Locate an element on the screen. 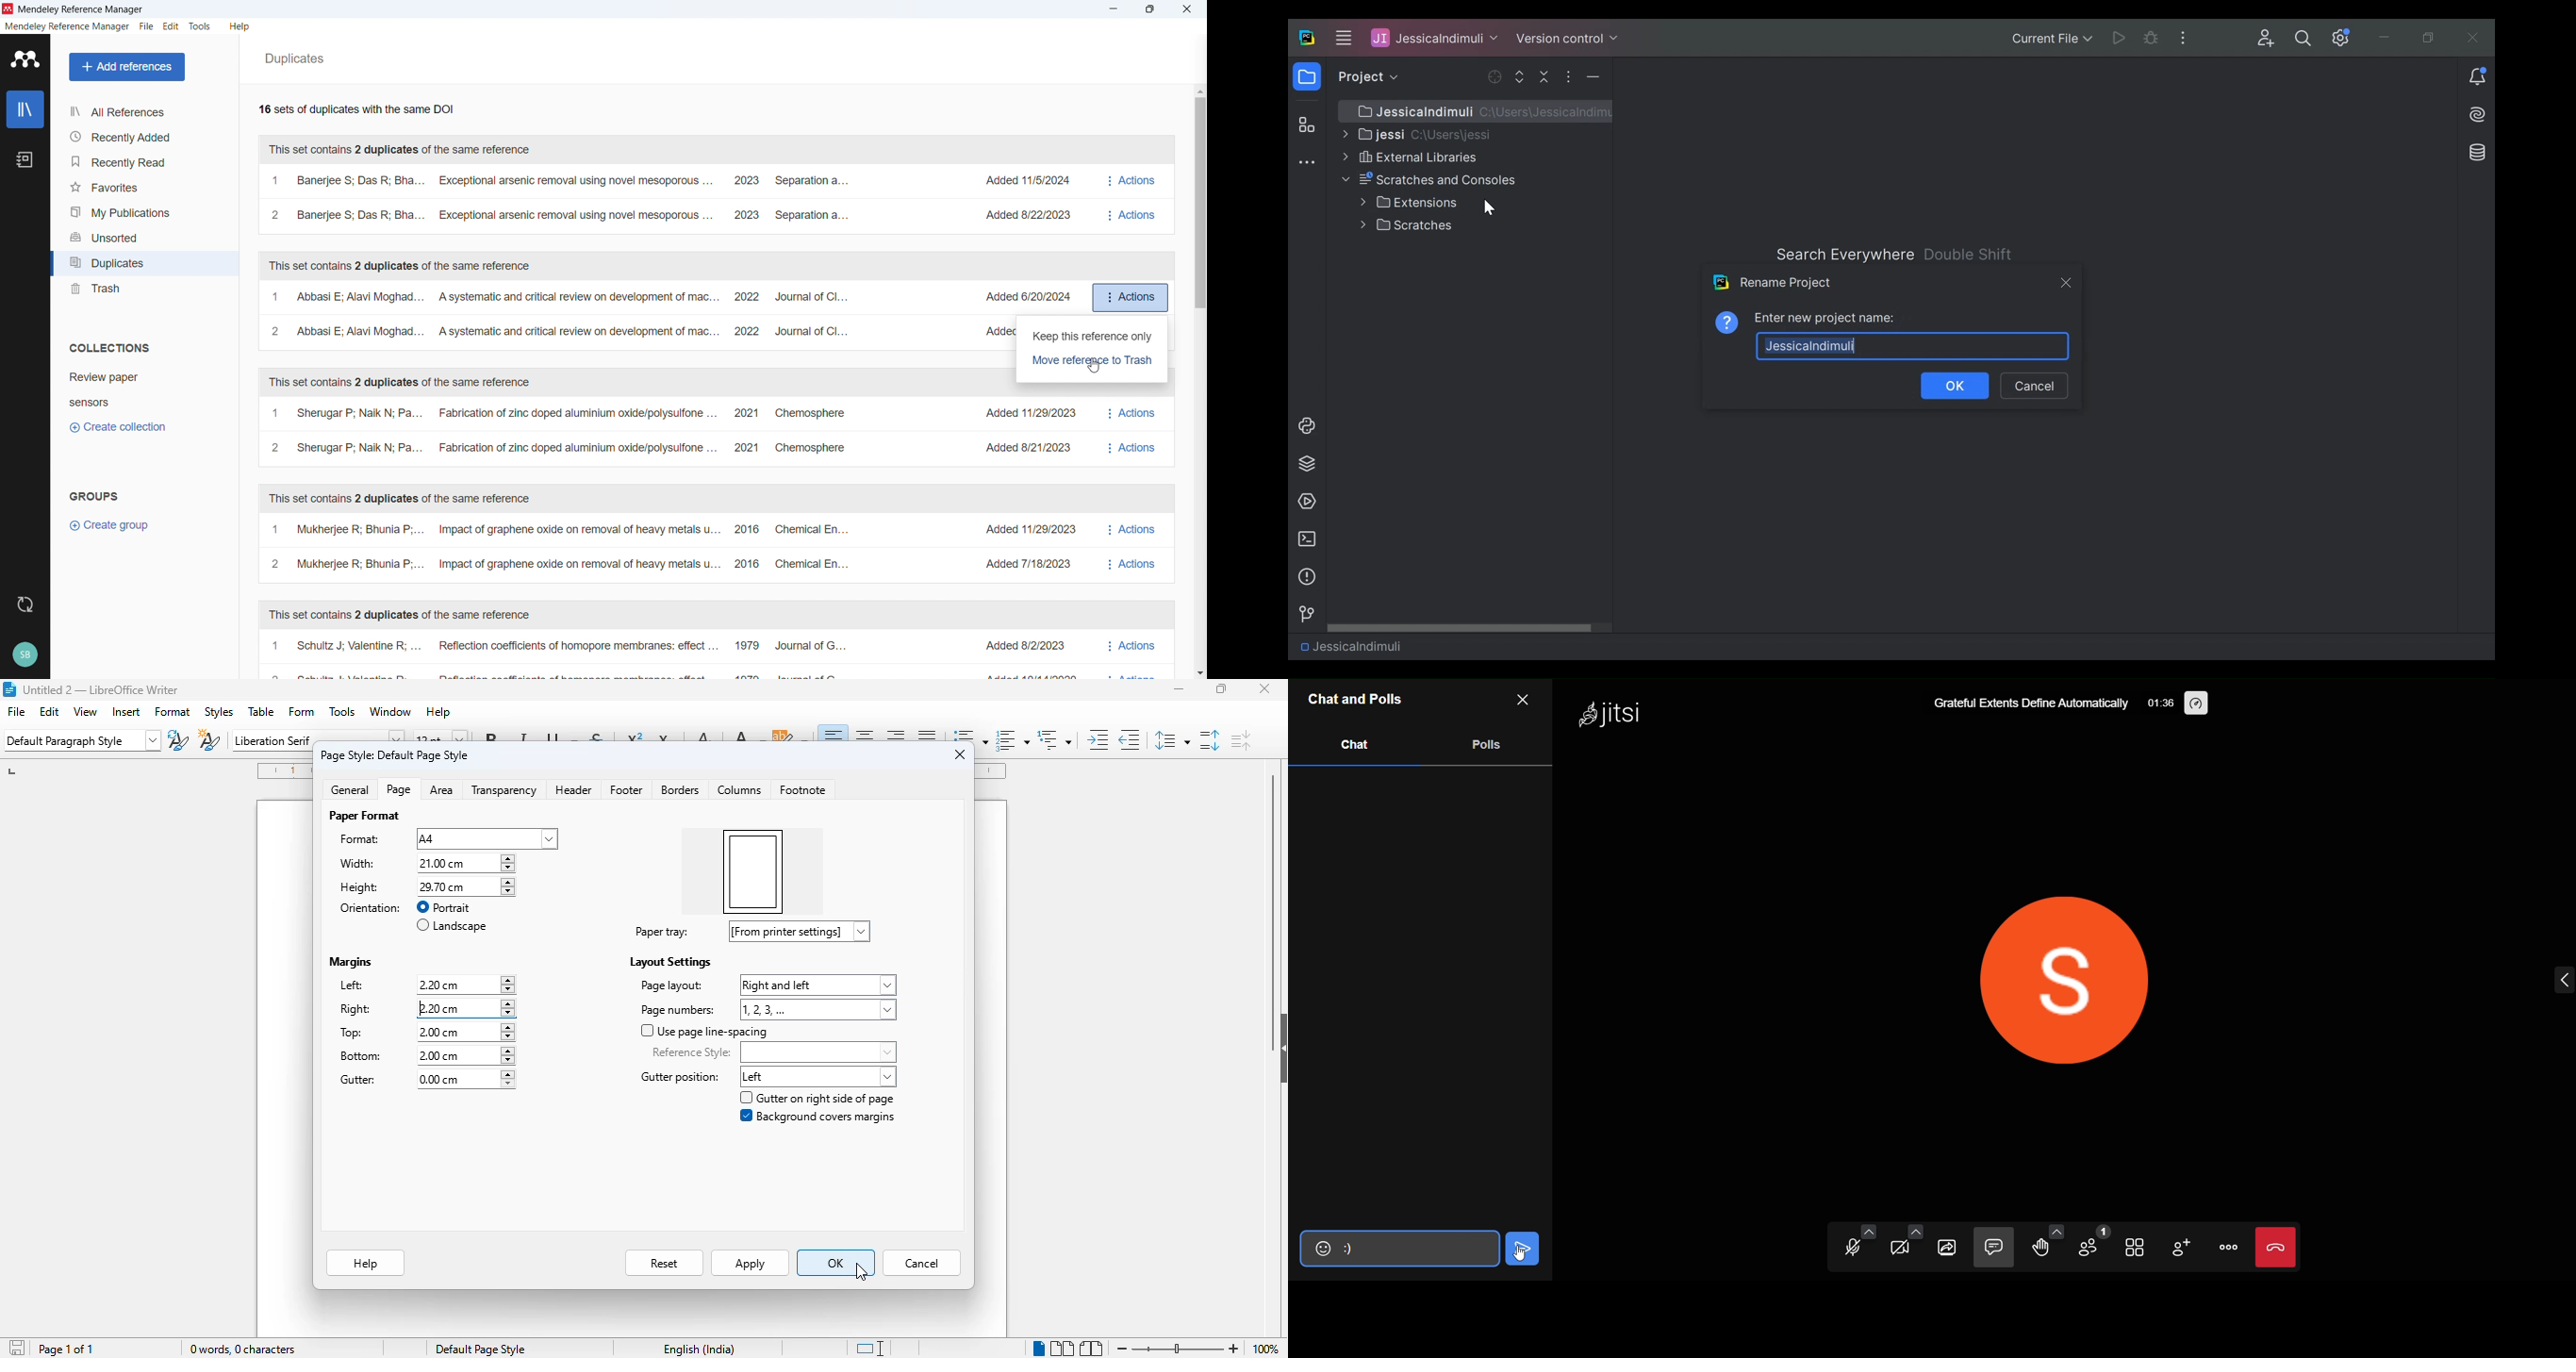  Close is located at coordinates (2474, 37).